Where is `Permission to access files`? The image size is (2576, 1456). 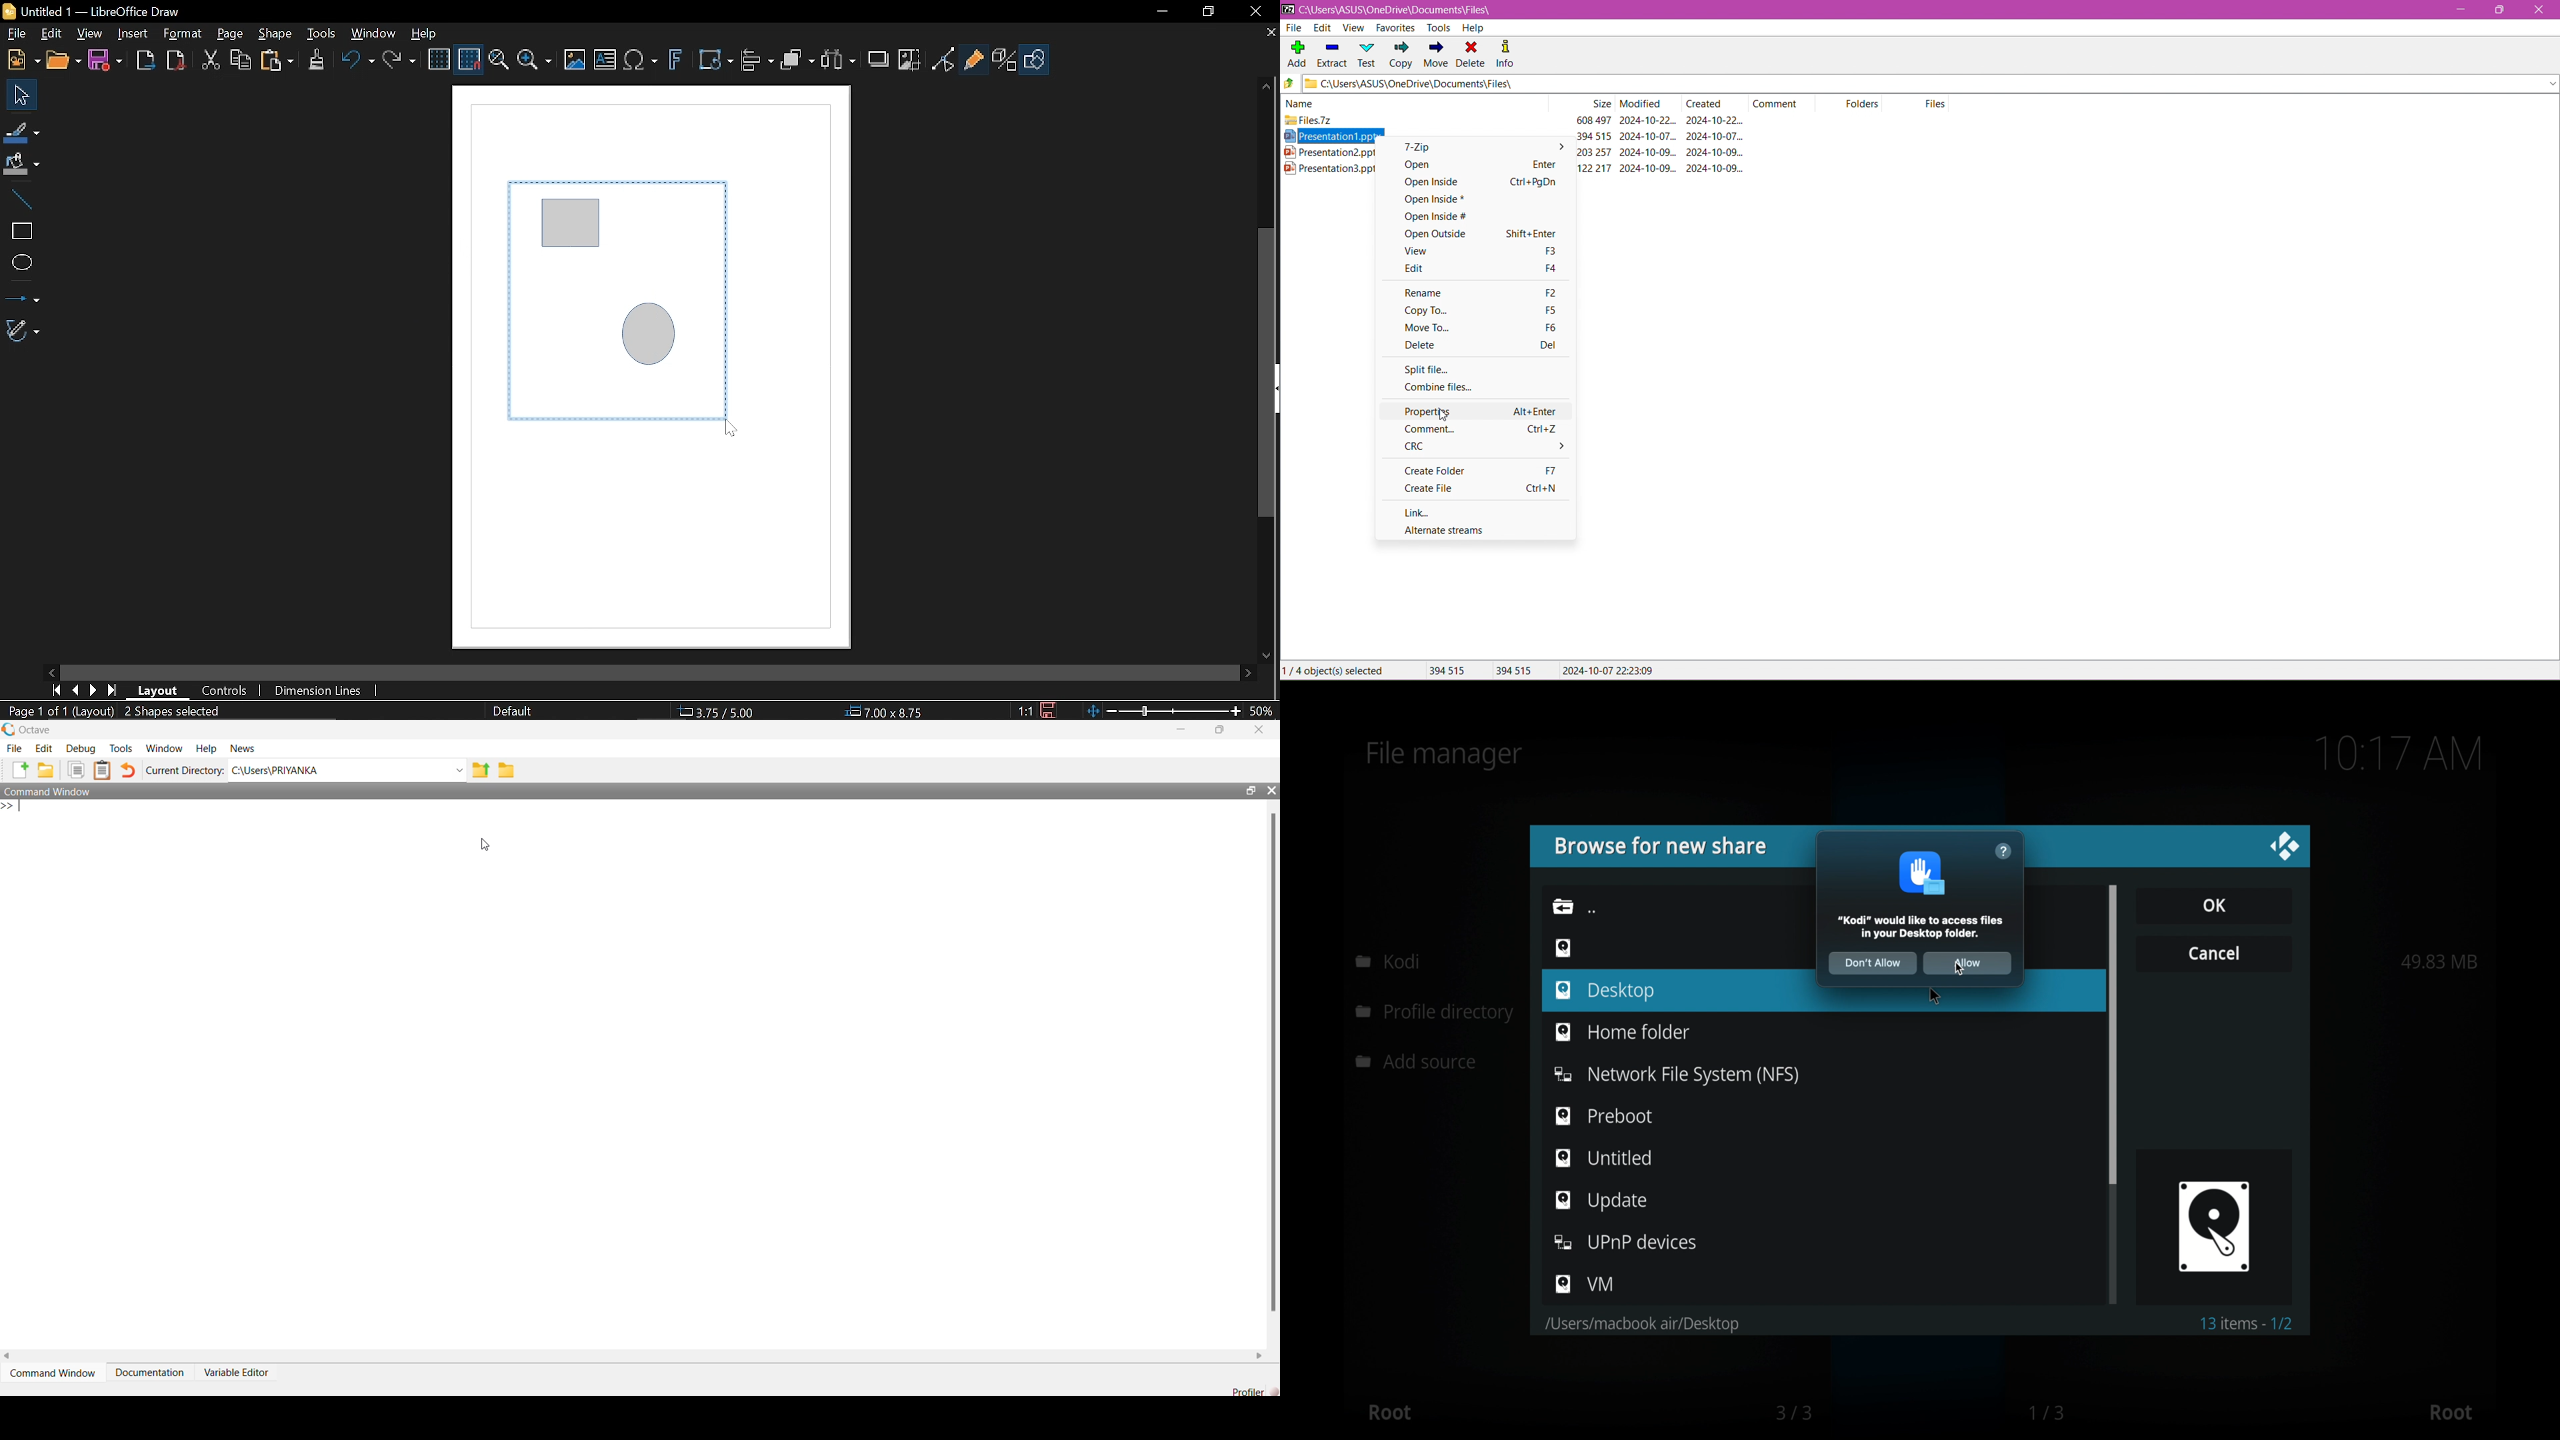
Permission to access files is located at coordinates (1923, 927).